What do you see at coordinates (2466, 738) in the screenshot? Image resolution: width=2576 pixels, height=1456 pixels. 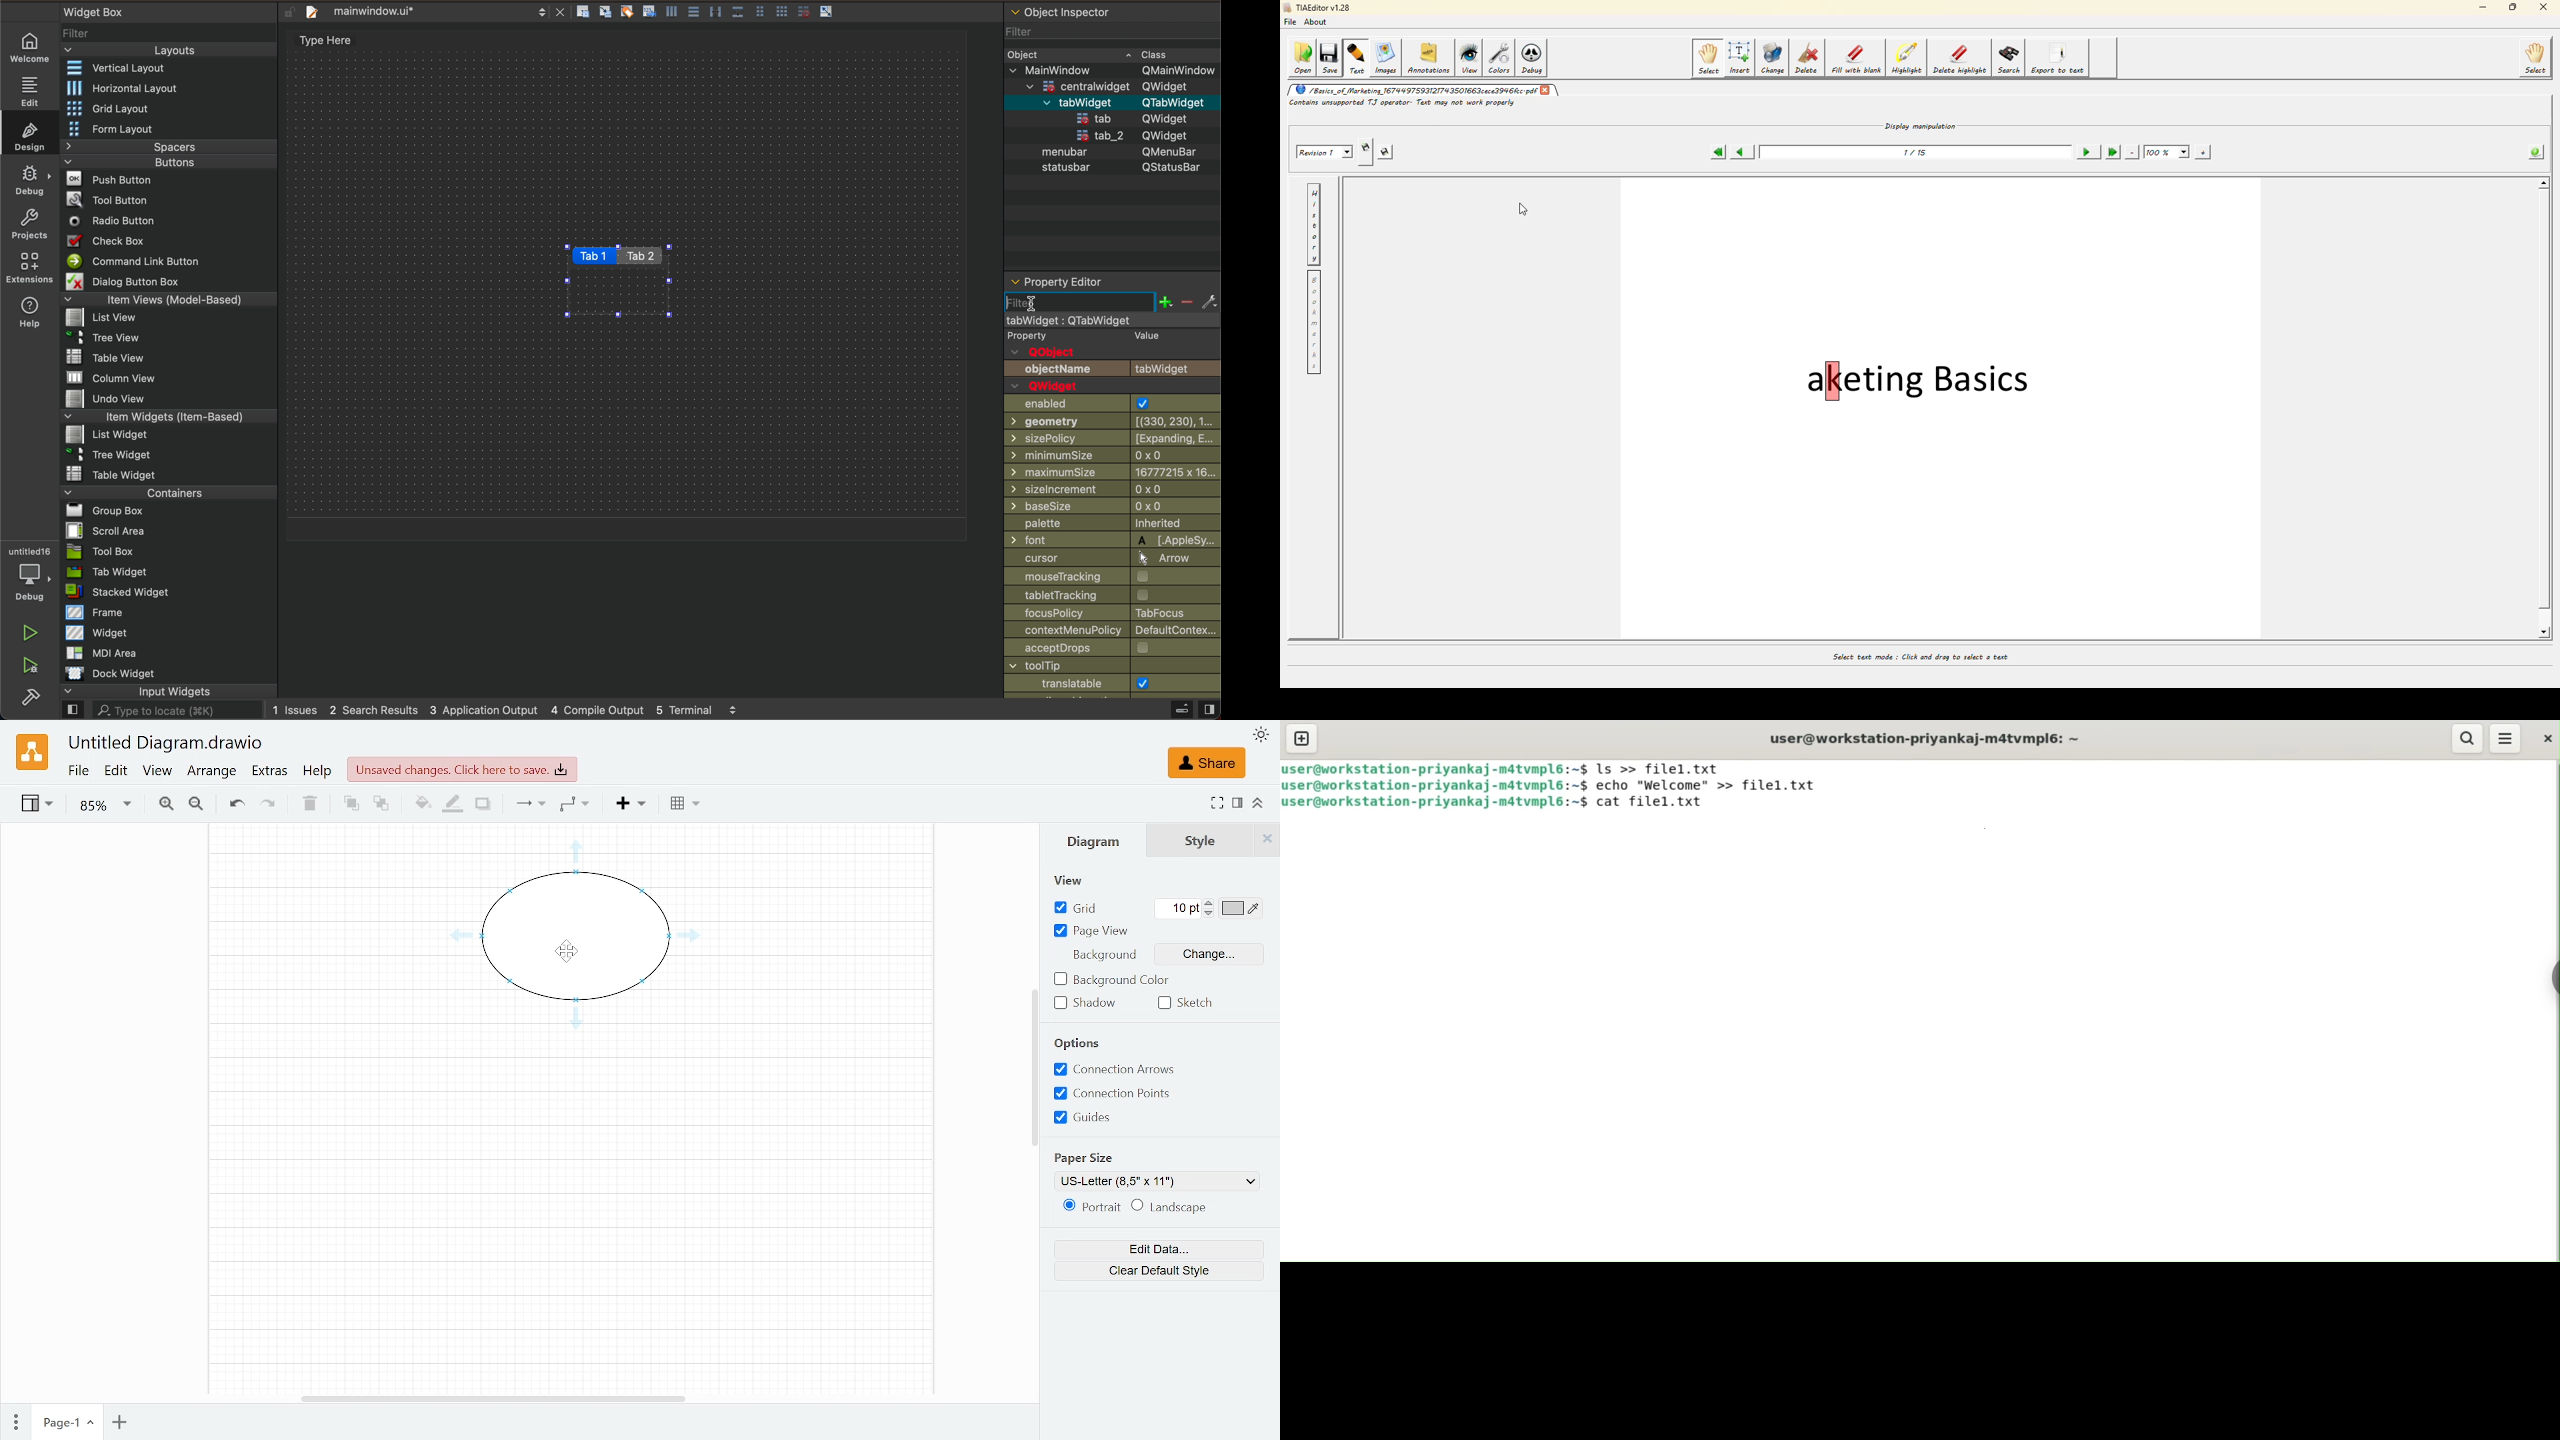 I see `search` at bounding box center [2466, 738].